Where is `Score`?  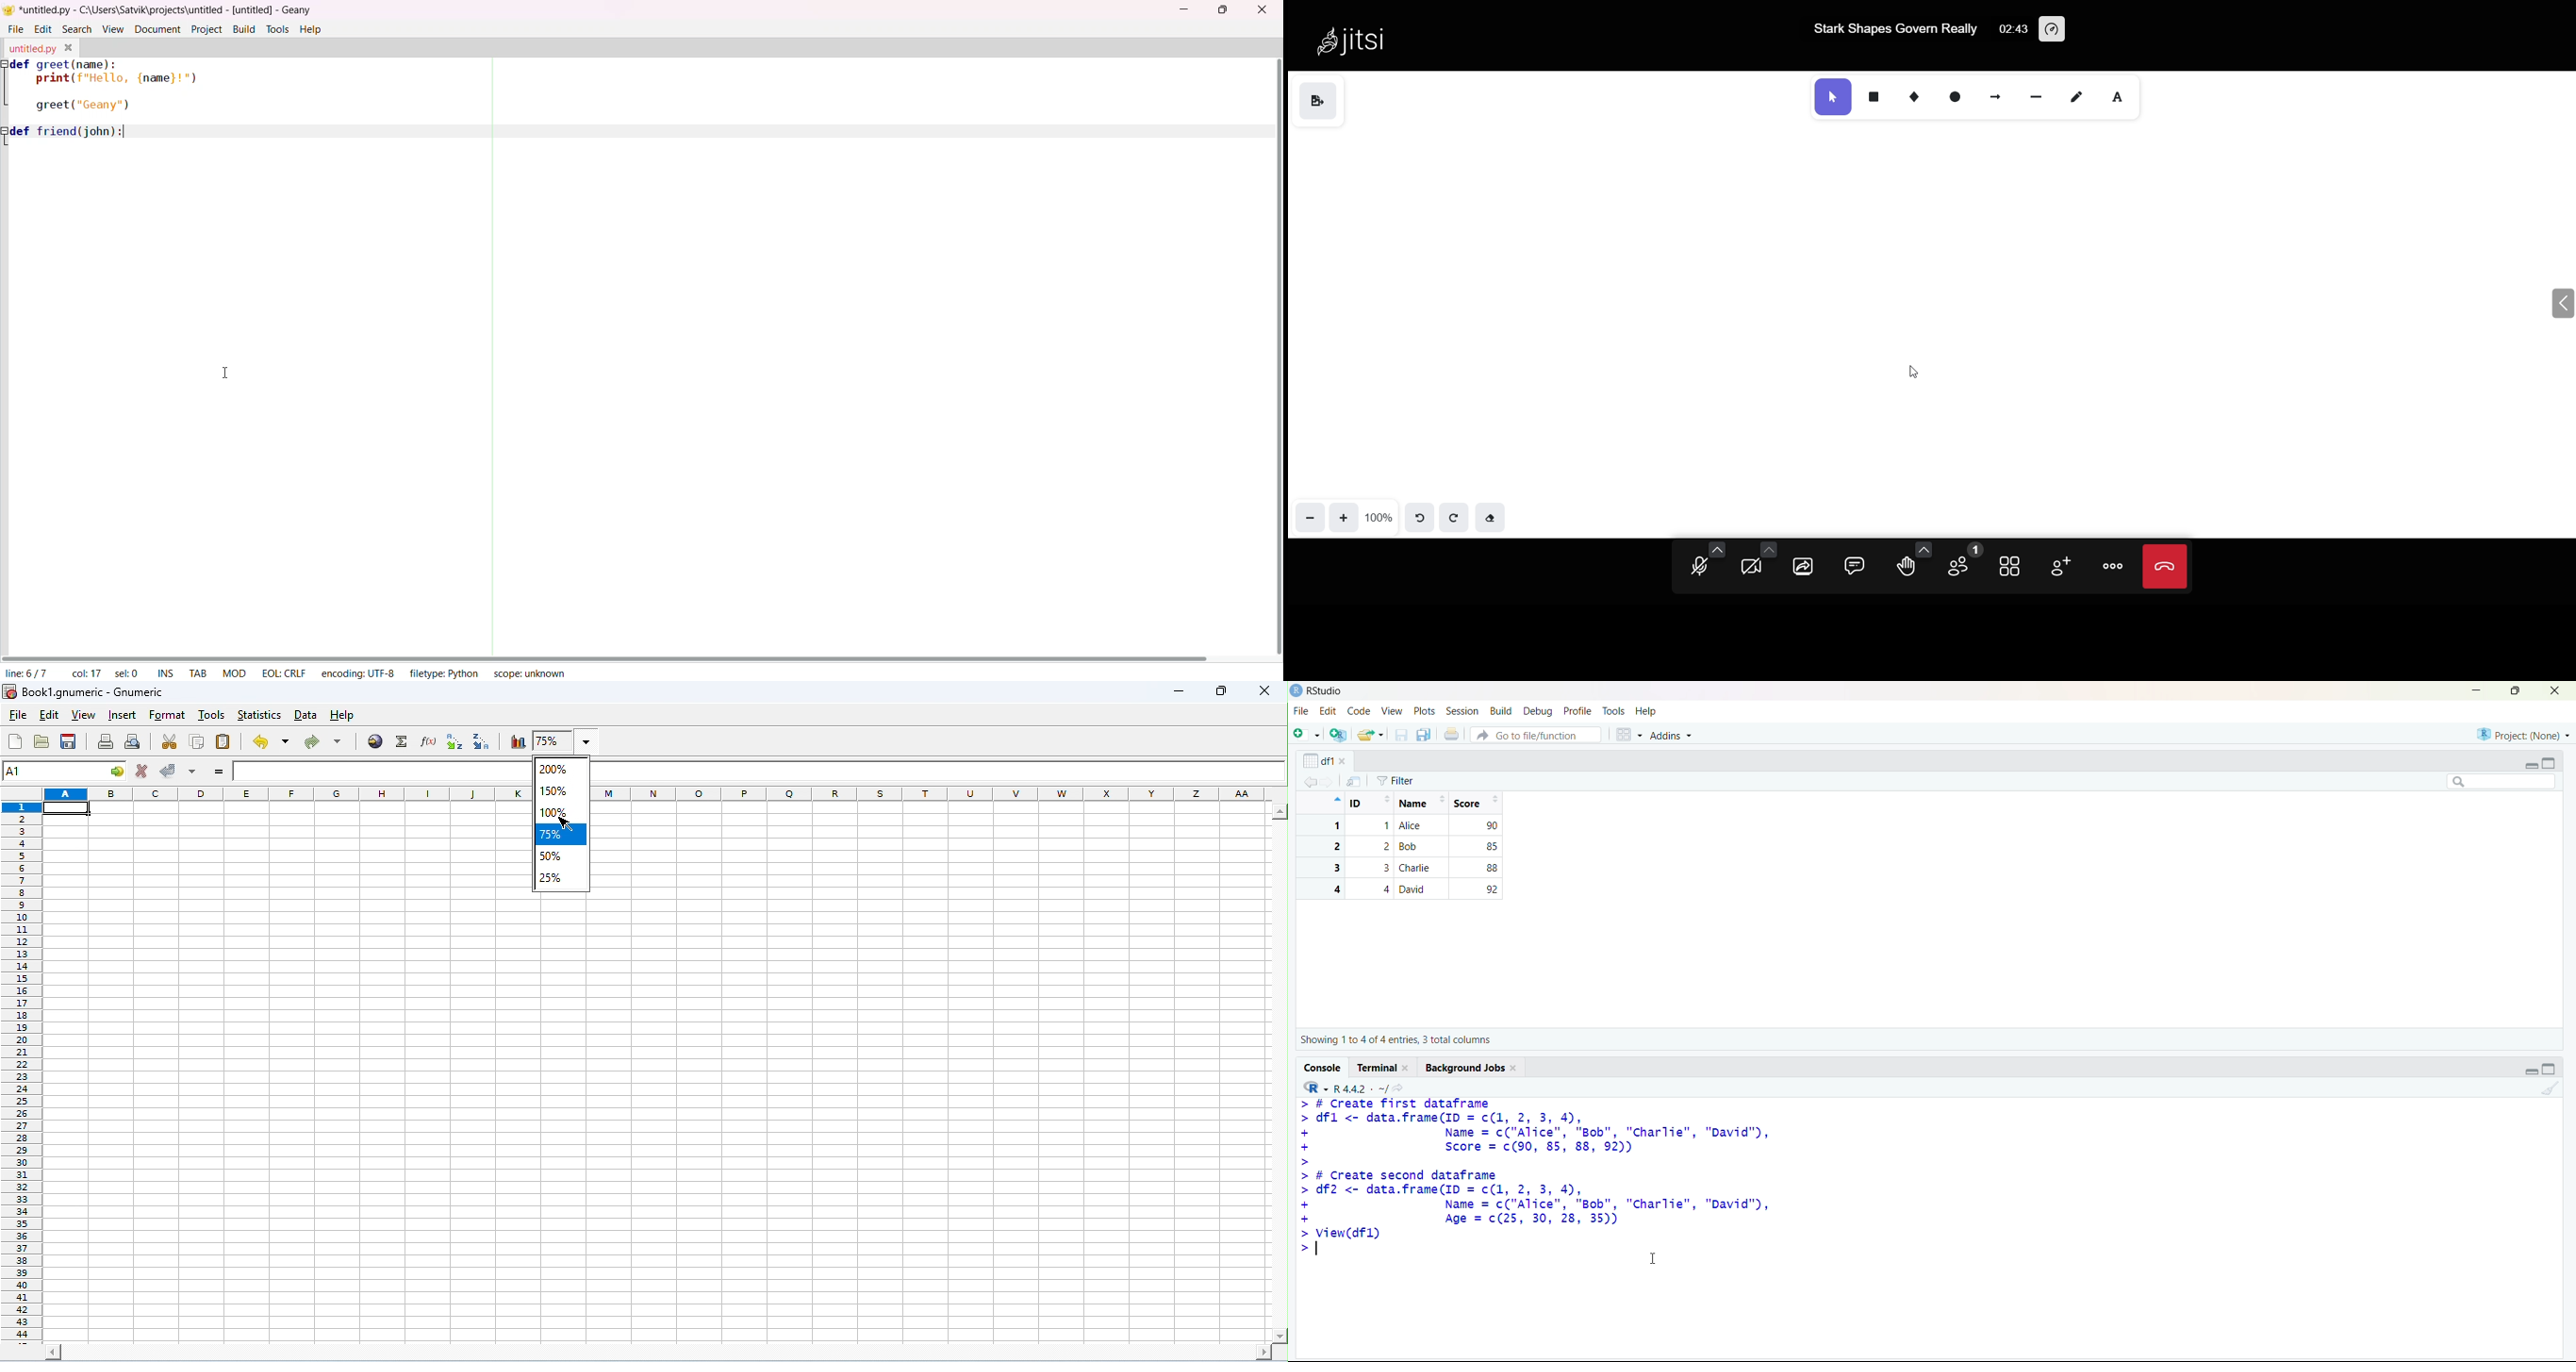 Score is located at coordinates (1477, 803).